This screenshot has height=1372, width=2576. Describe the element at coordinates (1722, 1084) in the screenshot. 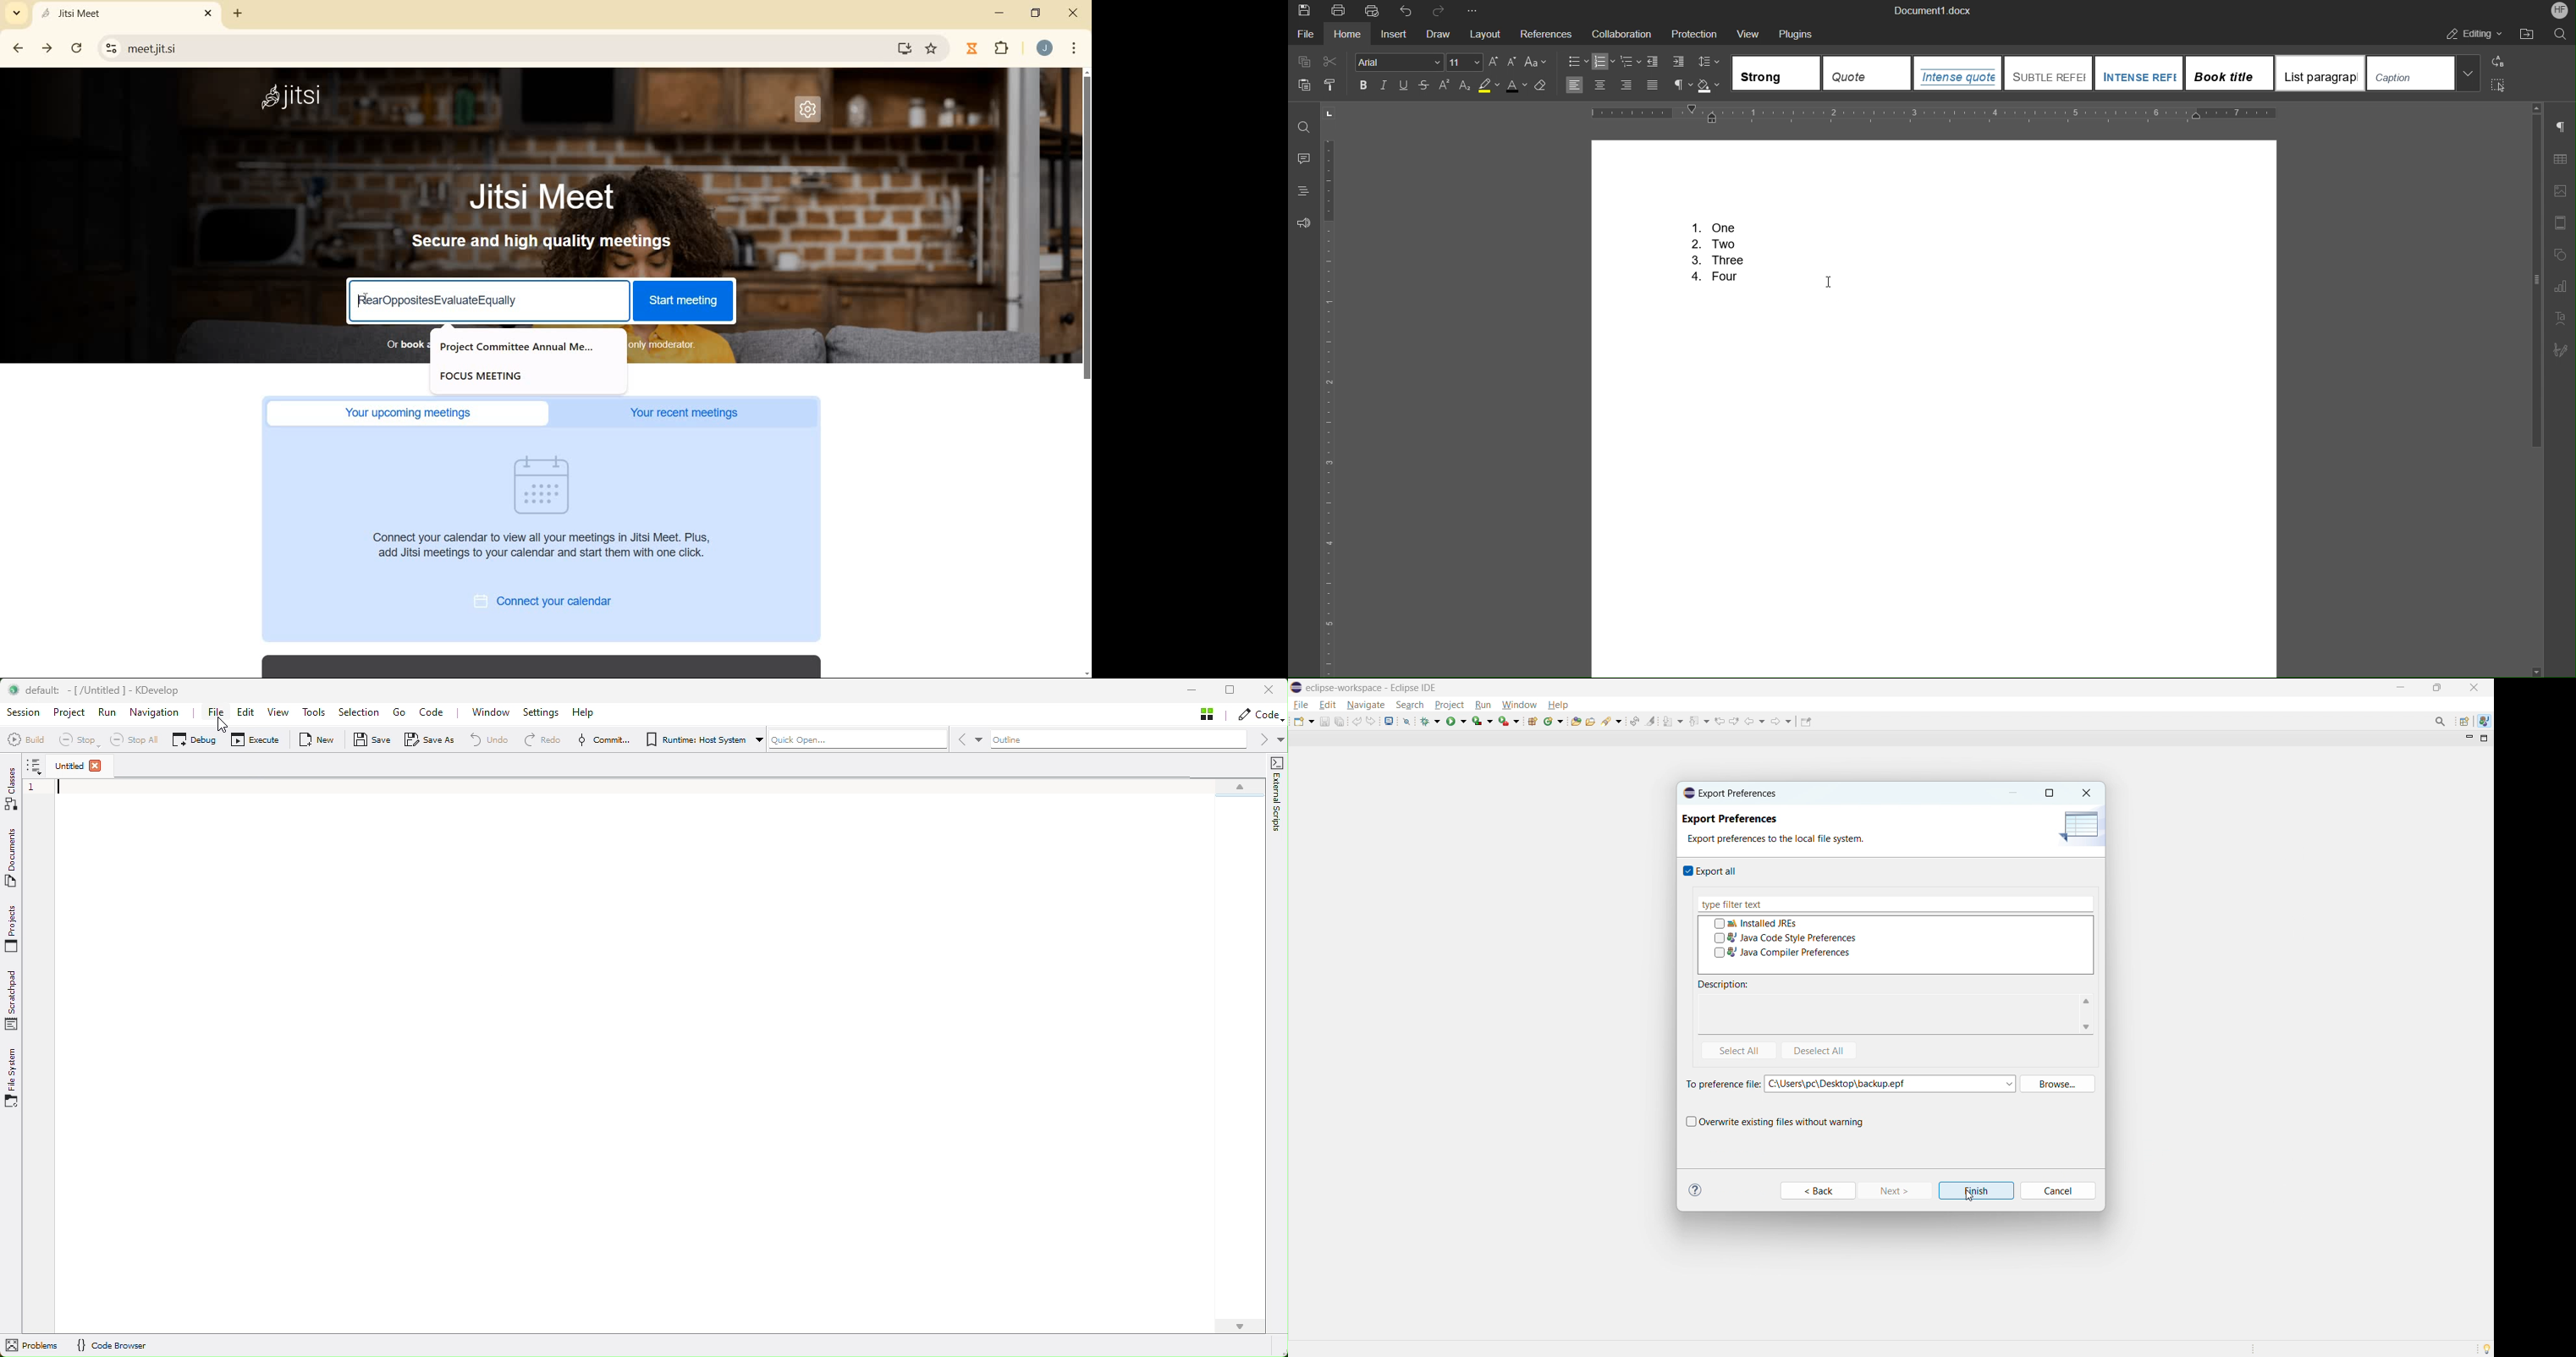

I see `To preferences file` at that location.